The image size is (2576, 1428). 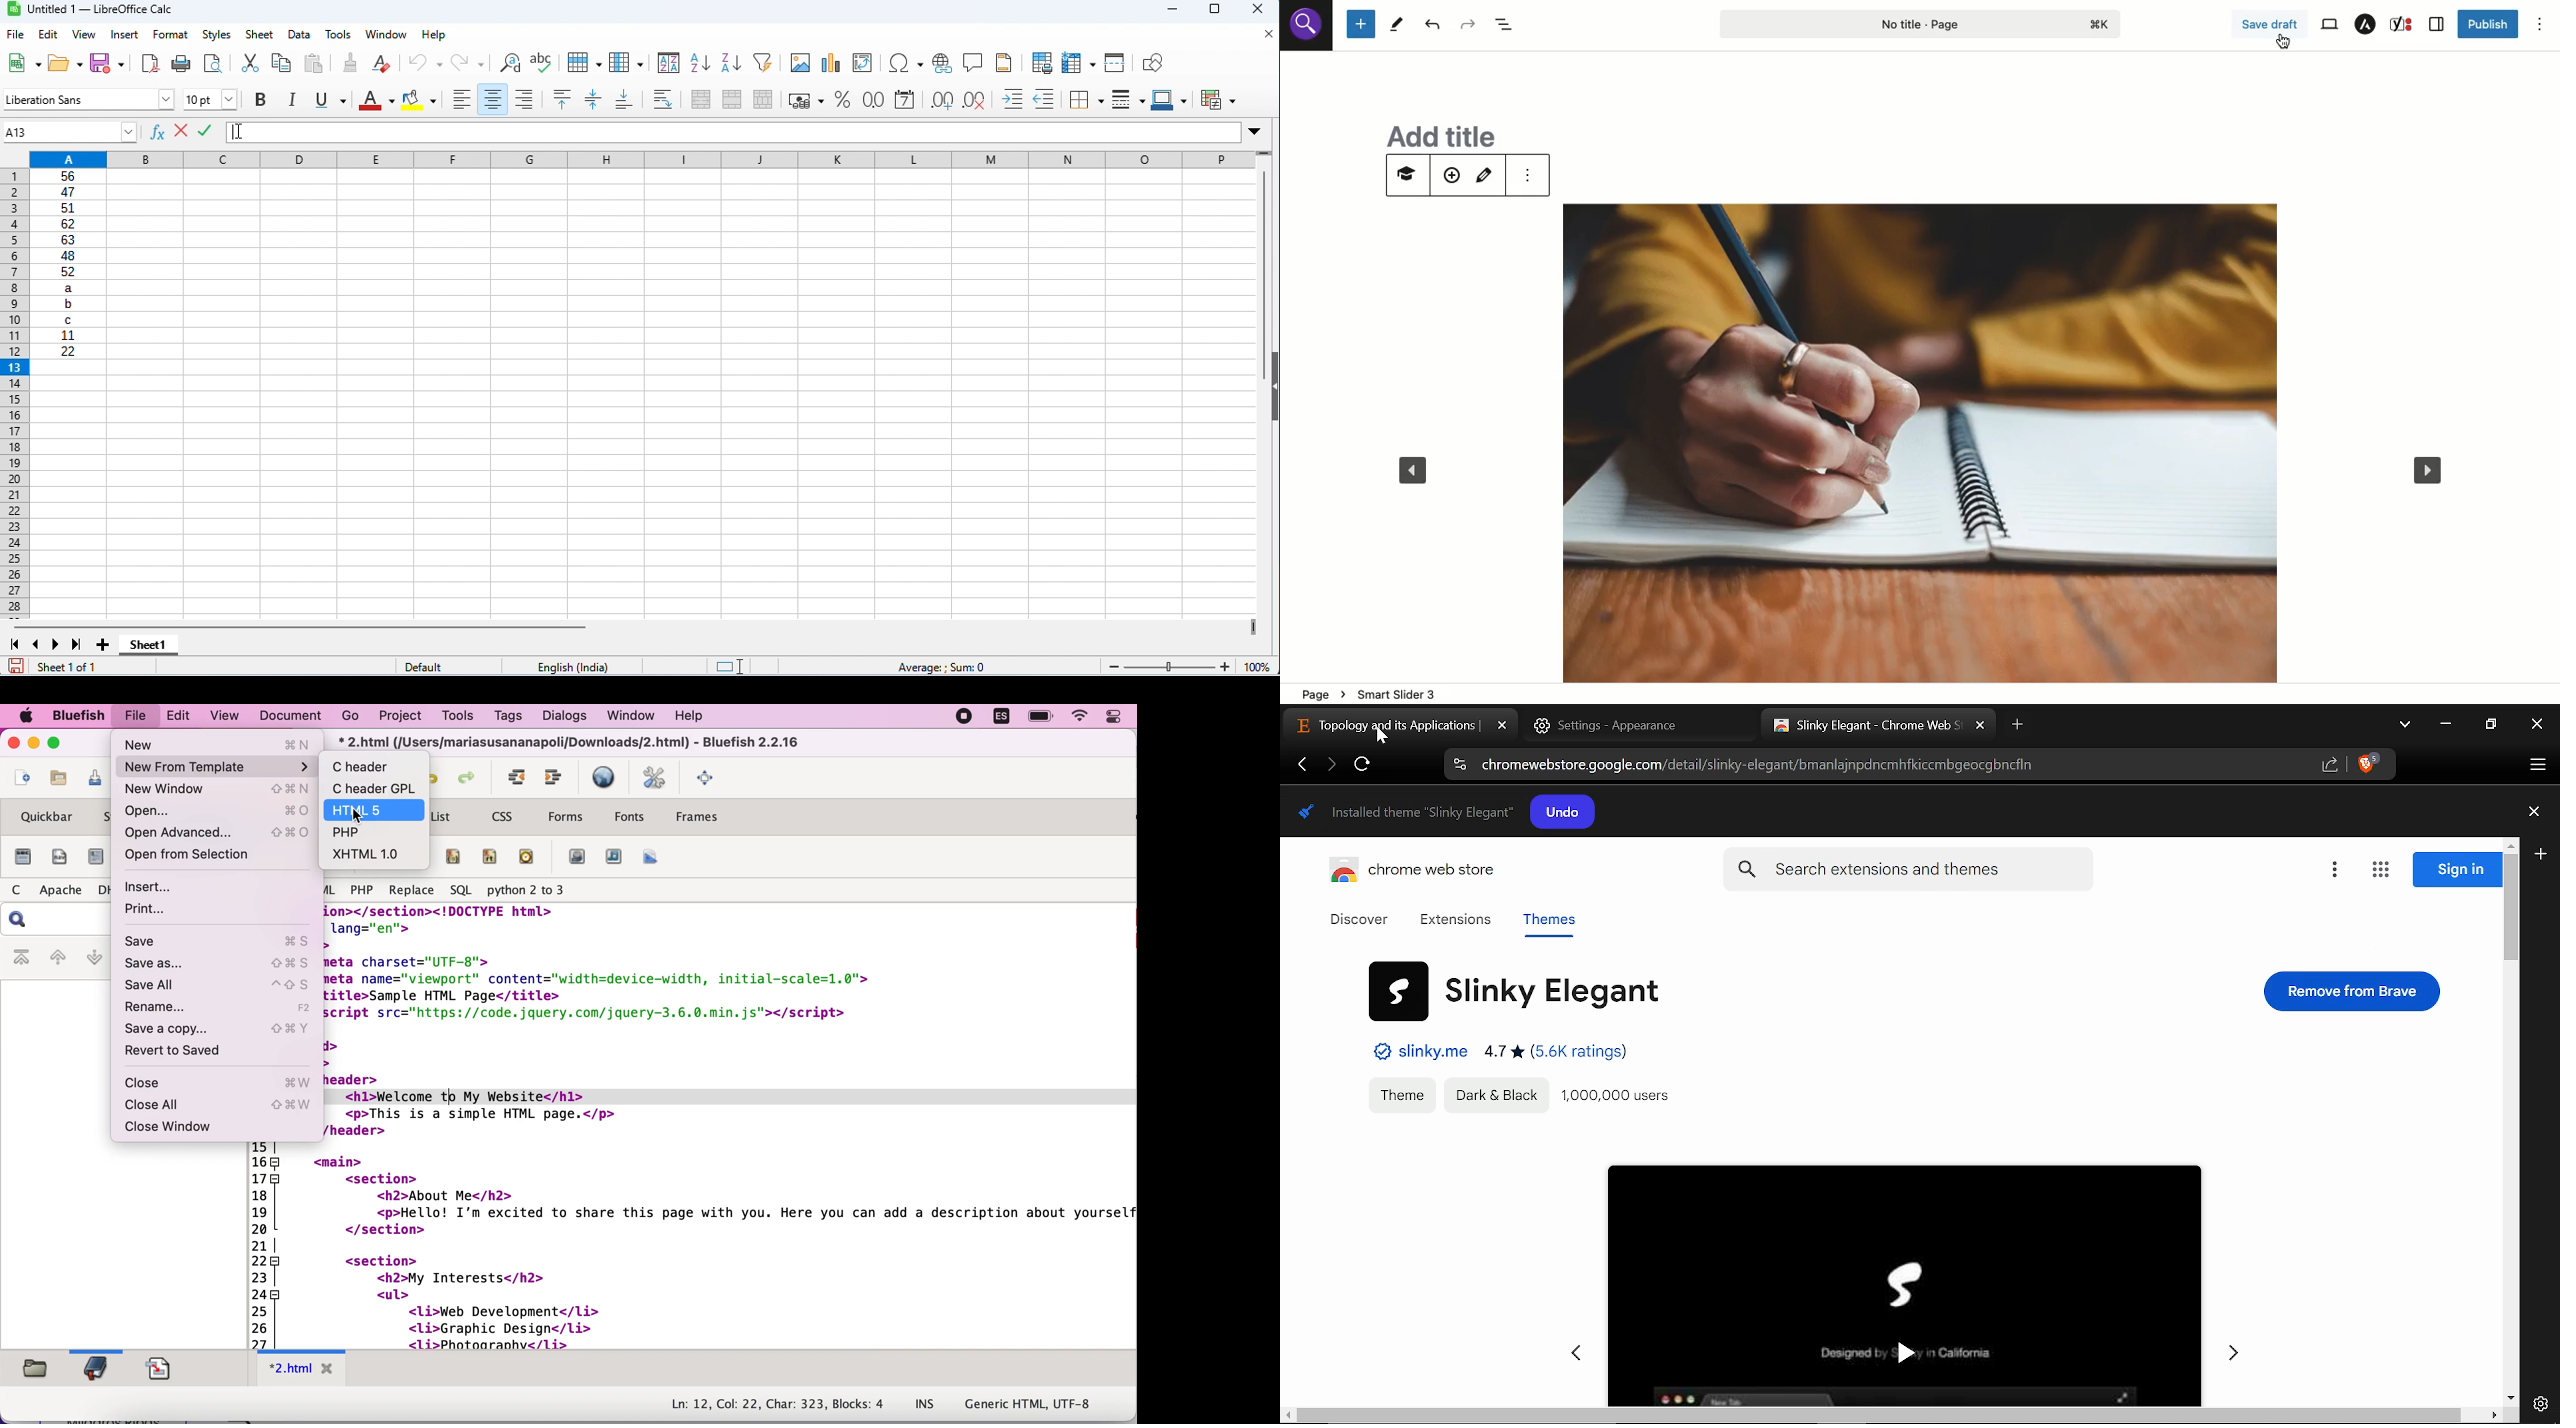 I want to click on close, so click(x=225, y=1084).